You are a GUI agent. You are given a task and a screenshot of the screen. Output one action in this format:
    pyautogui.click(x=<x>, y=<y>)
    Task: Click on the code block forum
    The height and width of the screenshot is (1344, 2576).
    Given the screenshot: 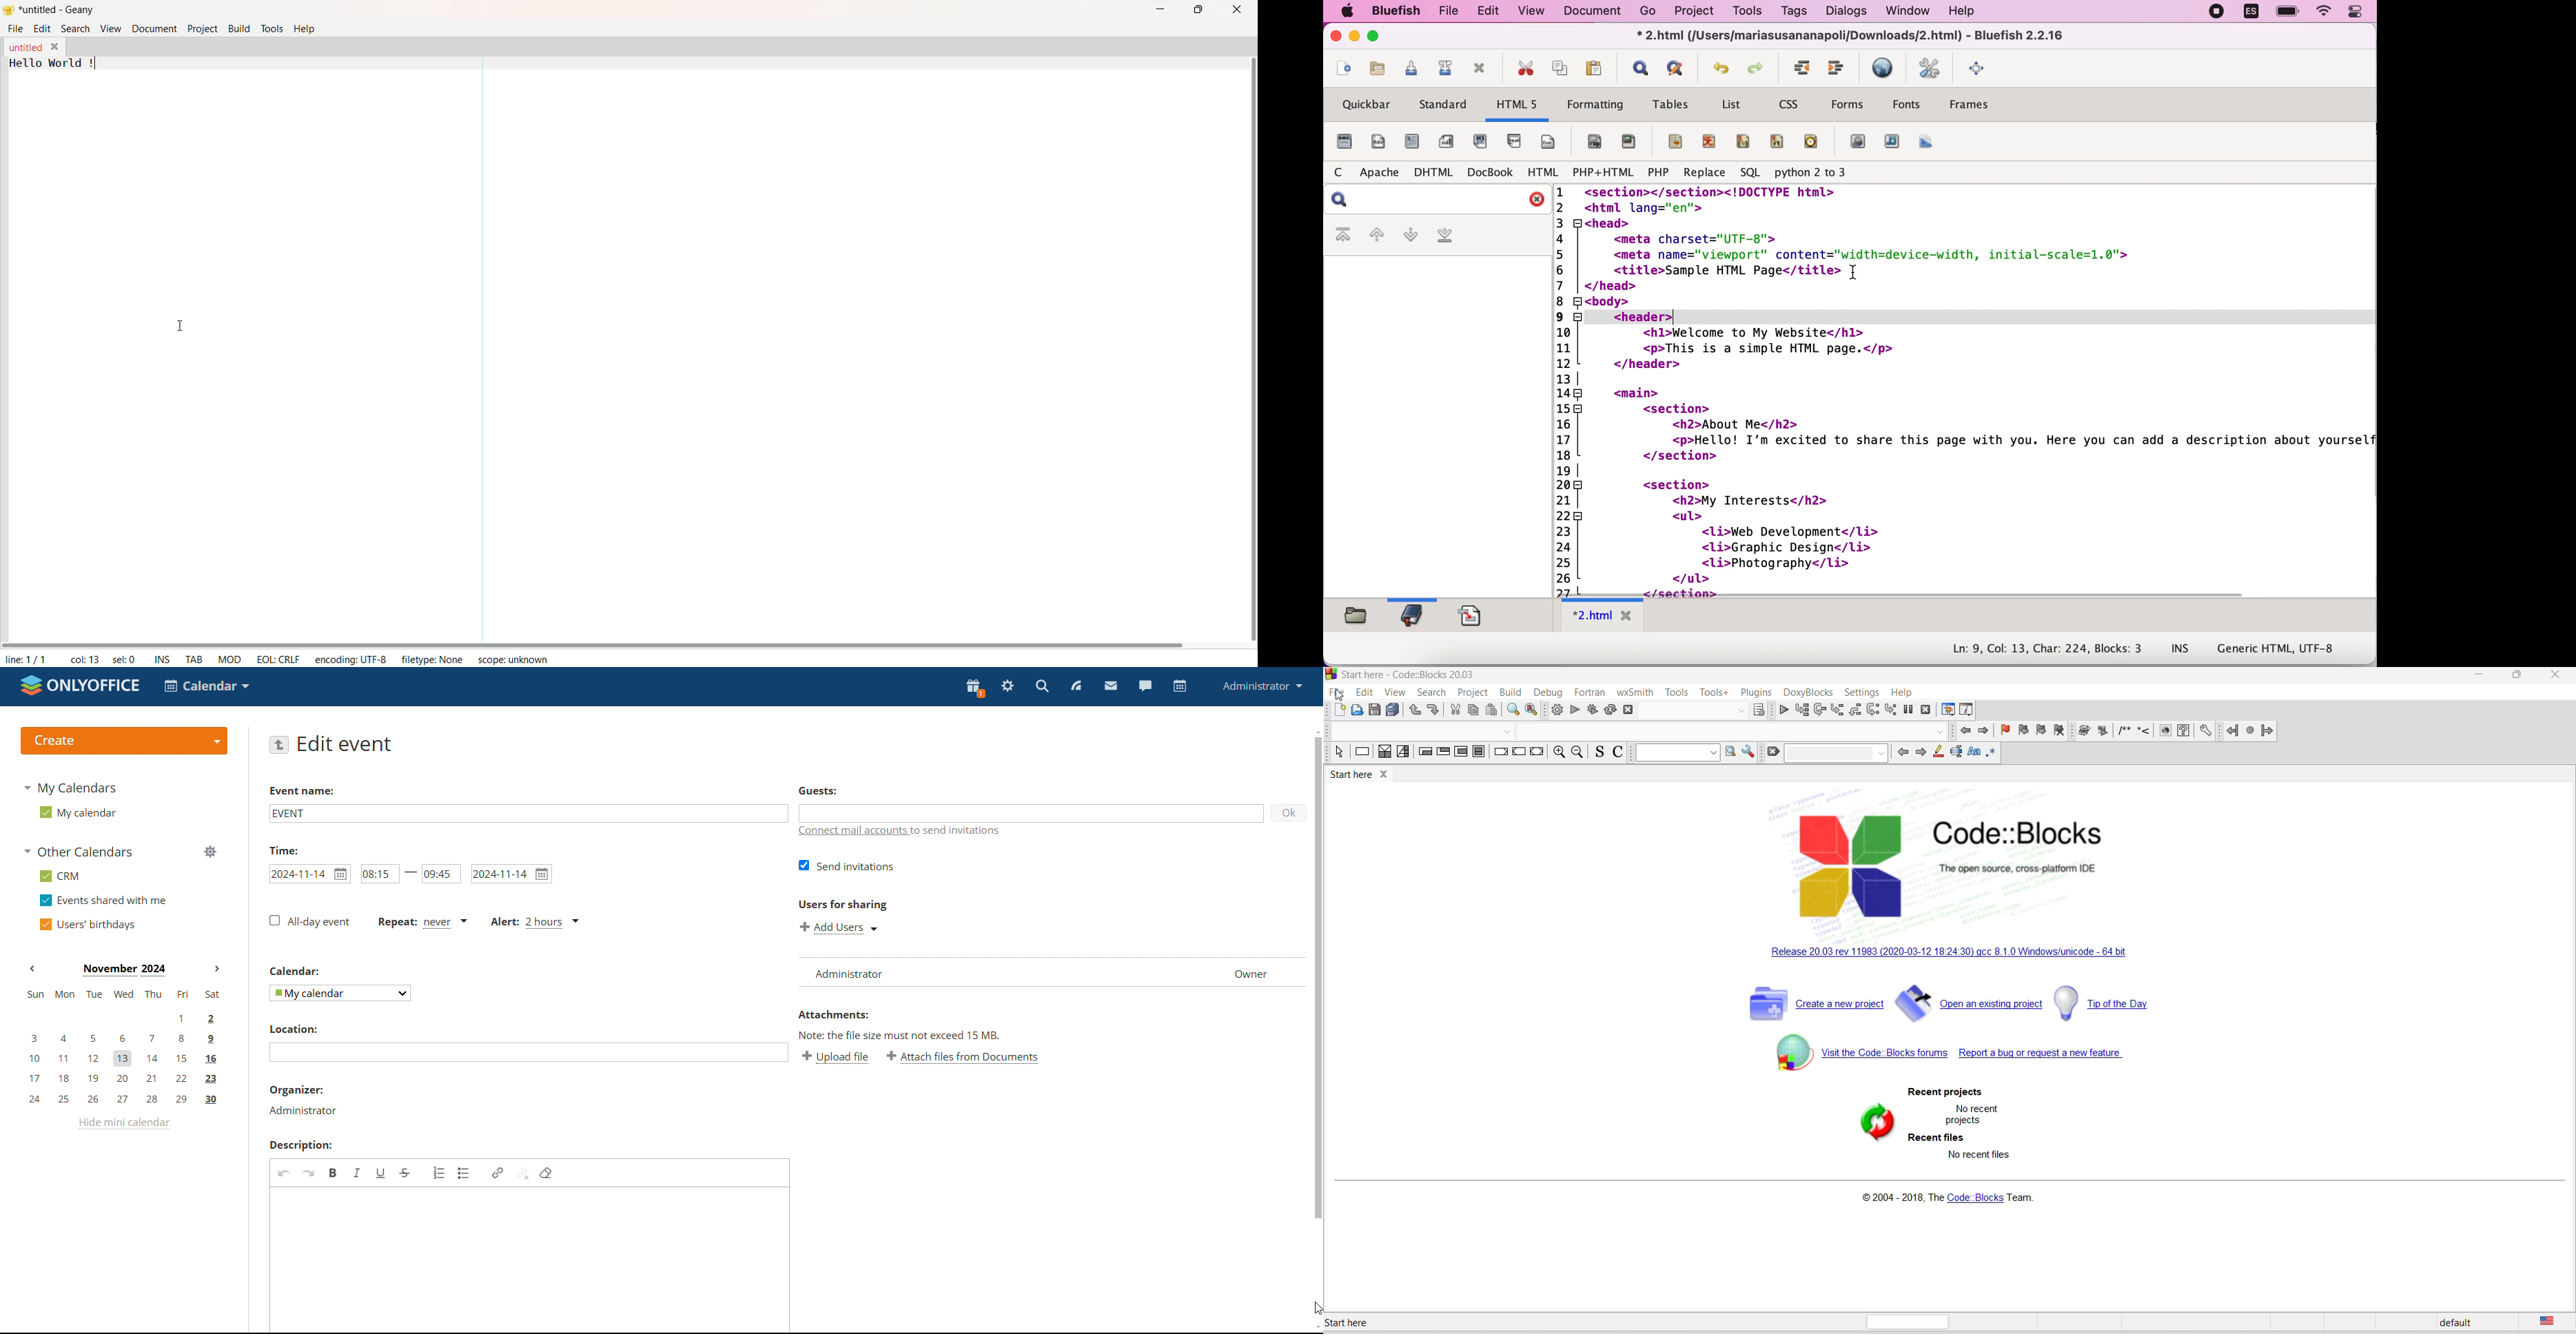 What is the action you would take?
    pyautogui.click(x=1846, y=1053)
    